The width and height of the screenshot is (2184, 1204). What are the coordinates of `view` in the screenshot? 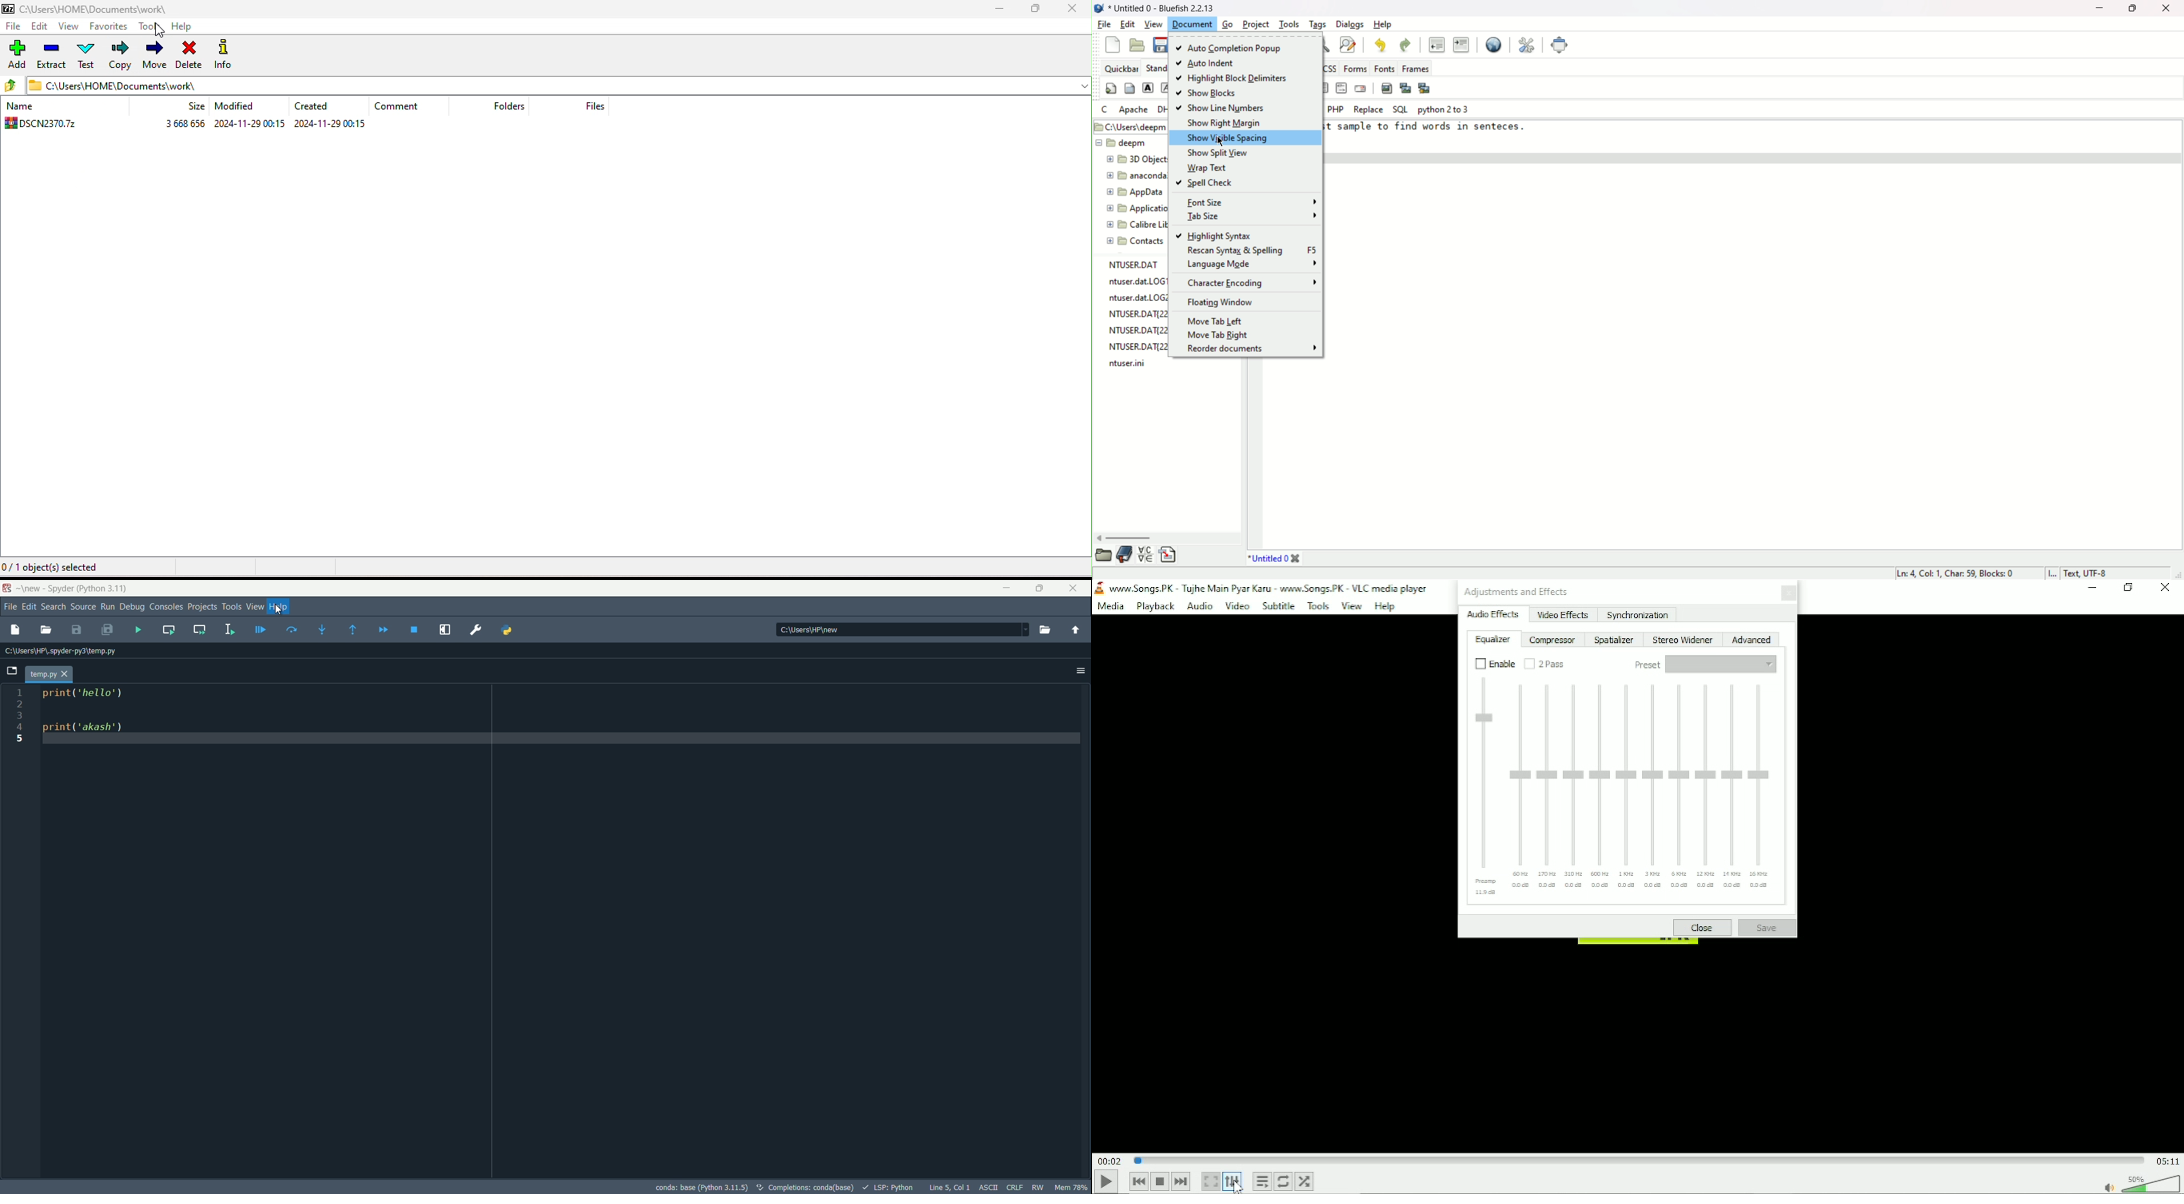 It's located at (69, 28).